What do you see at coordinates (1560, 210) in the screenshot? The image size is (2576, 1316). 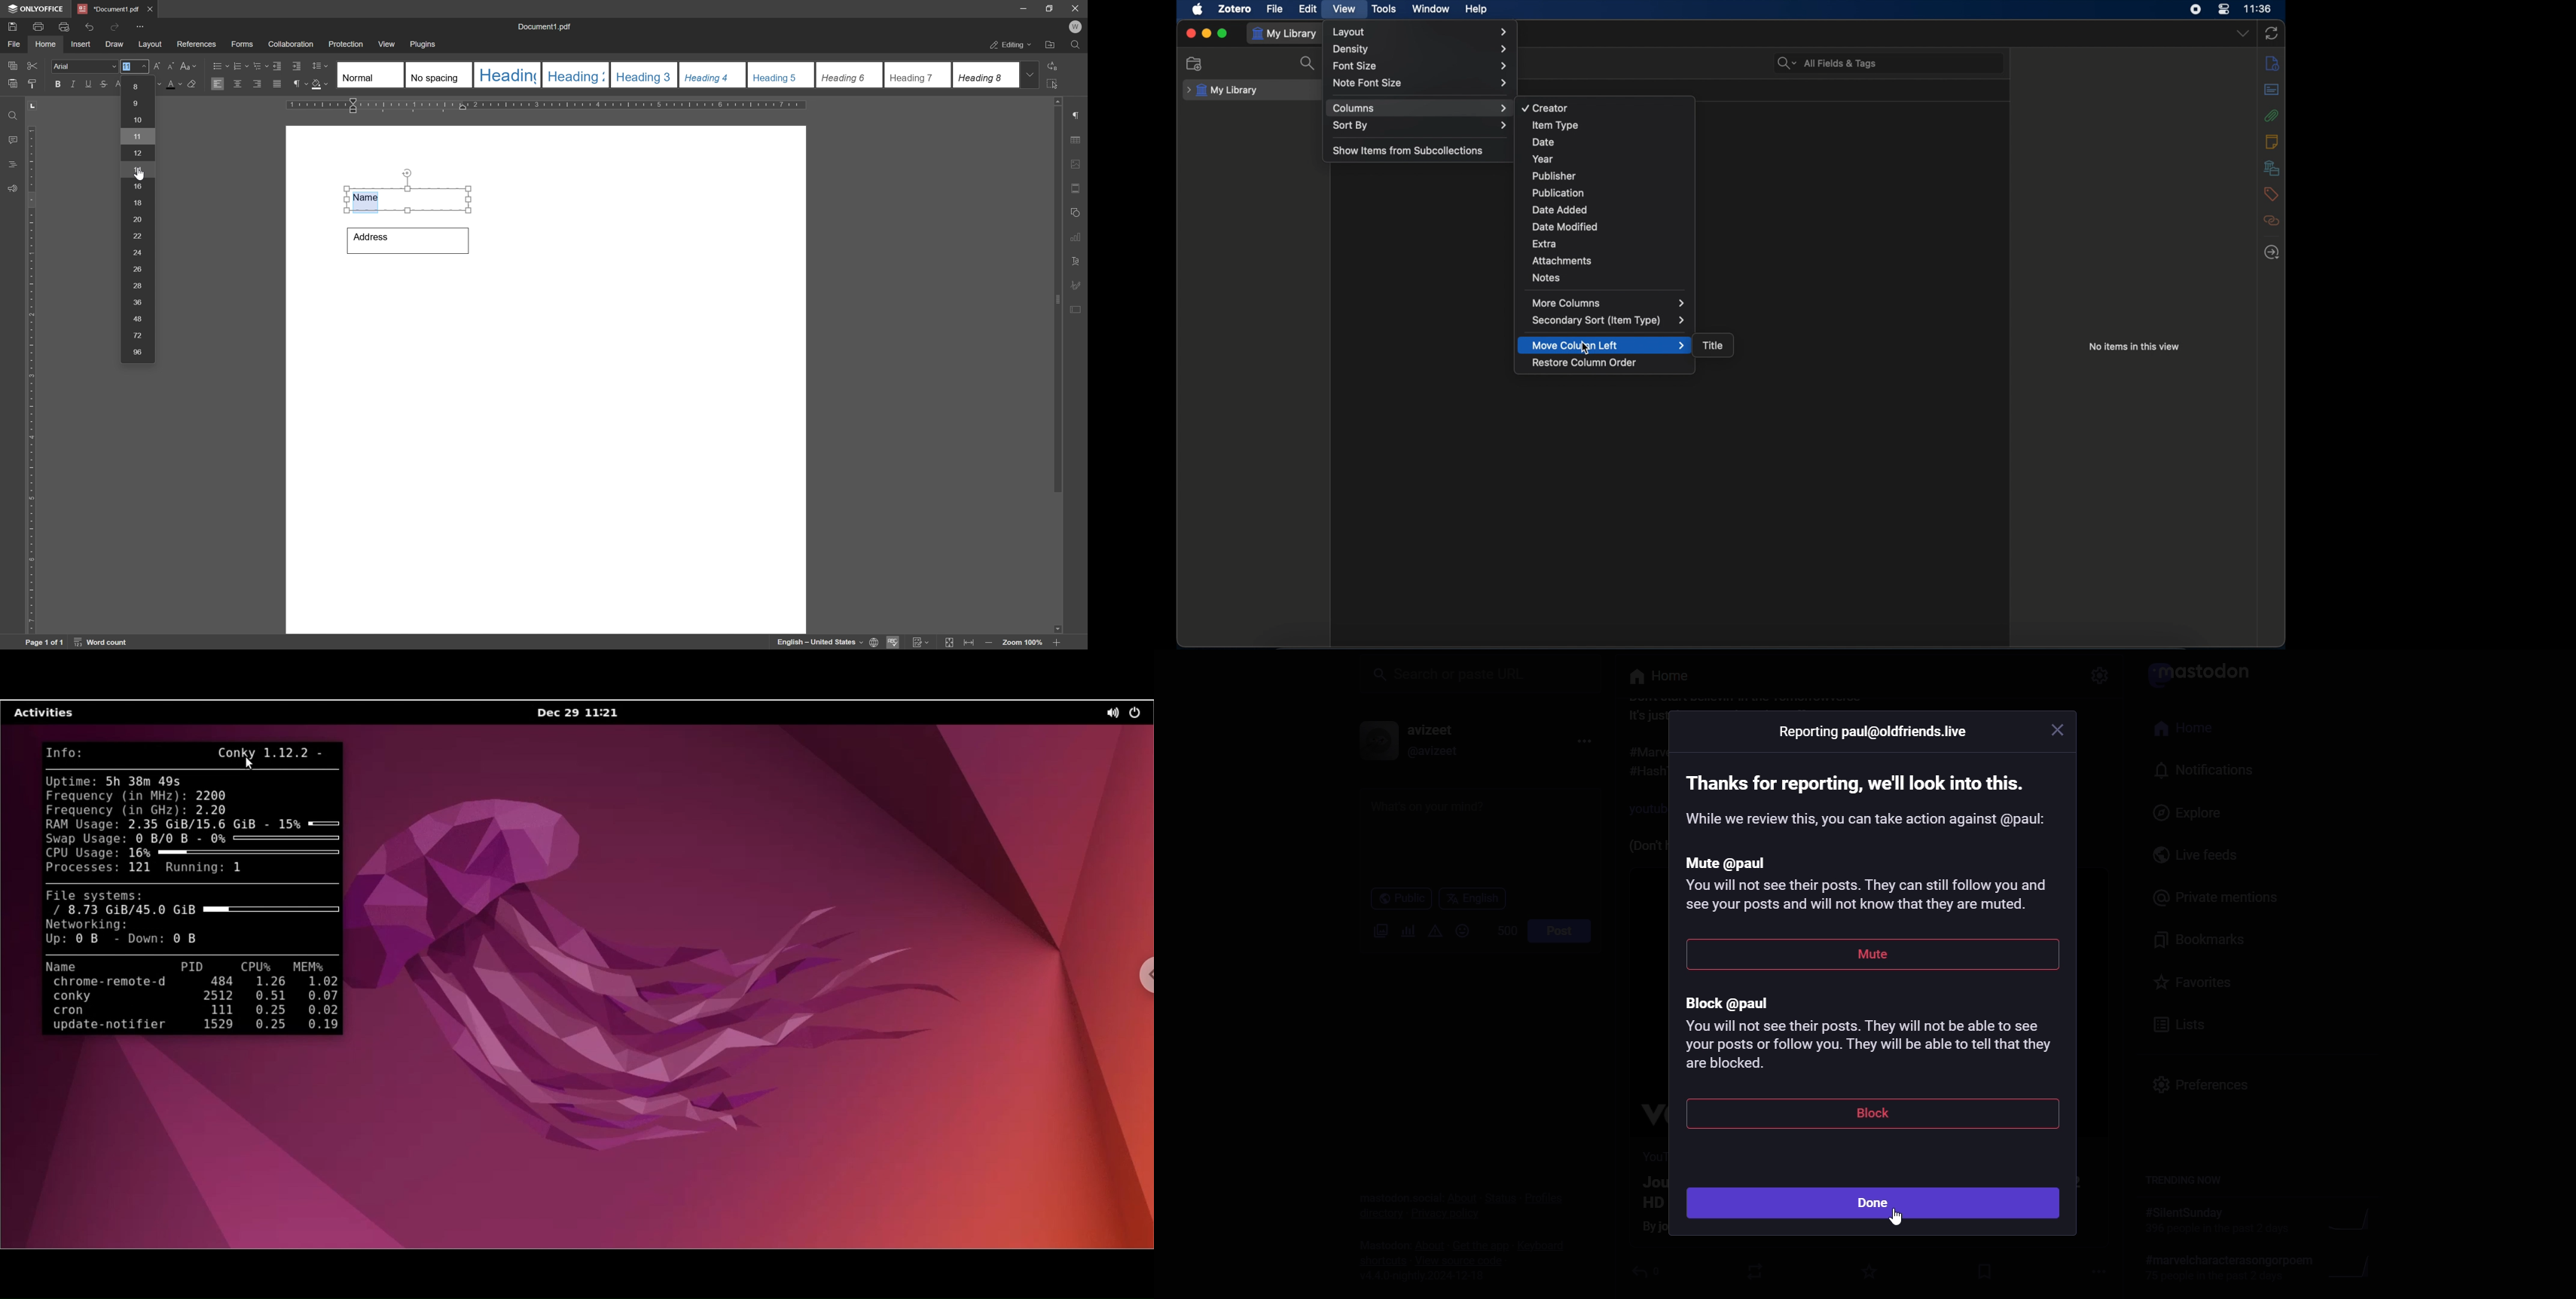 I see `date added` at bounding box center [1560, 210].